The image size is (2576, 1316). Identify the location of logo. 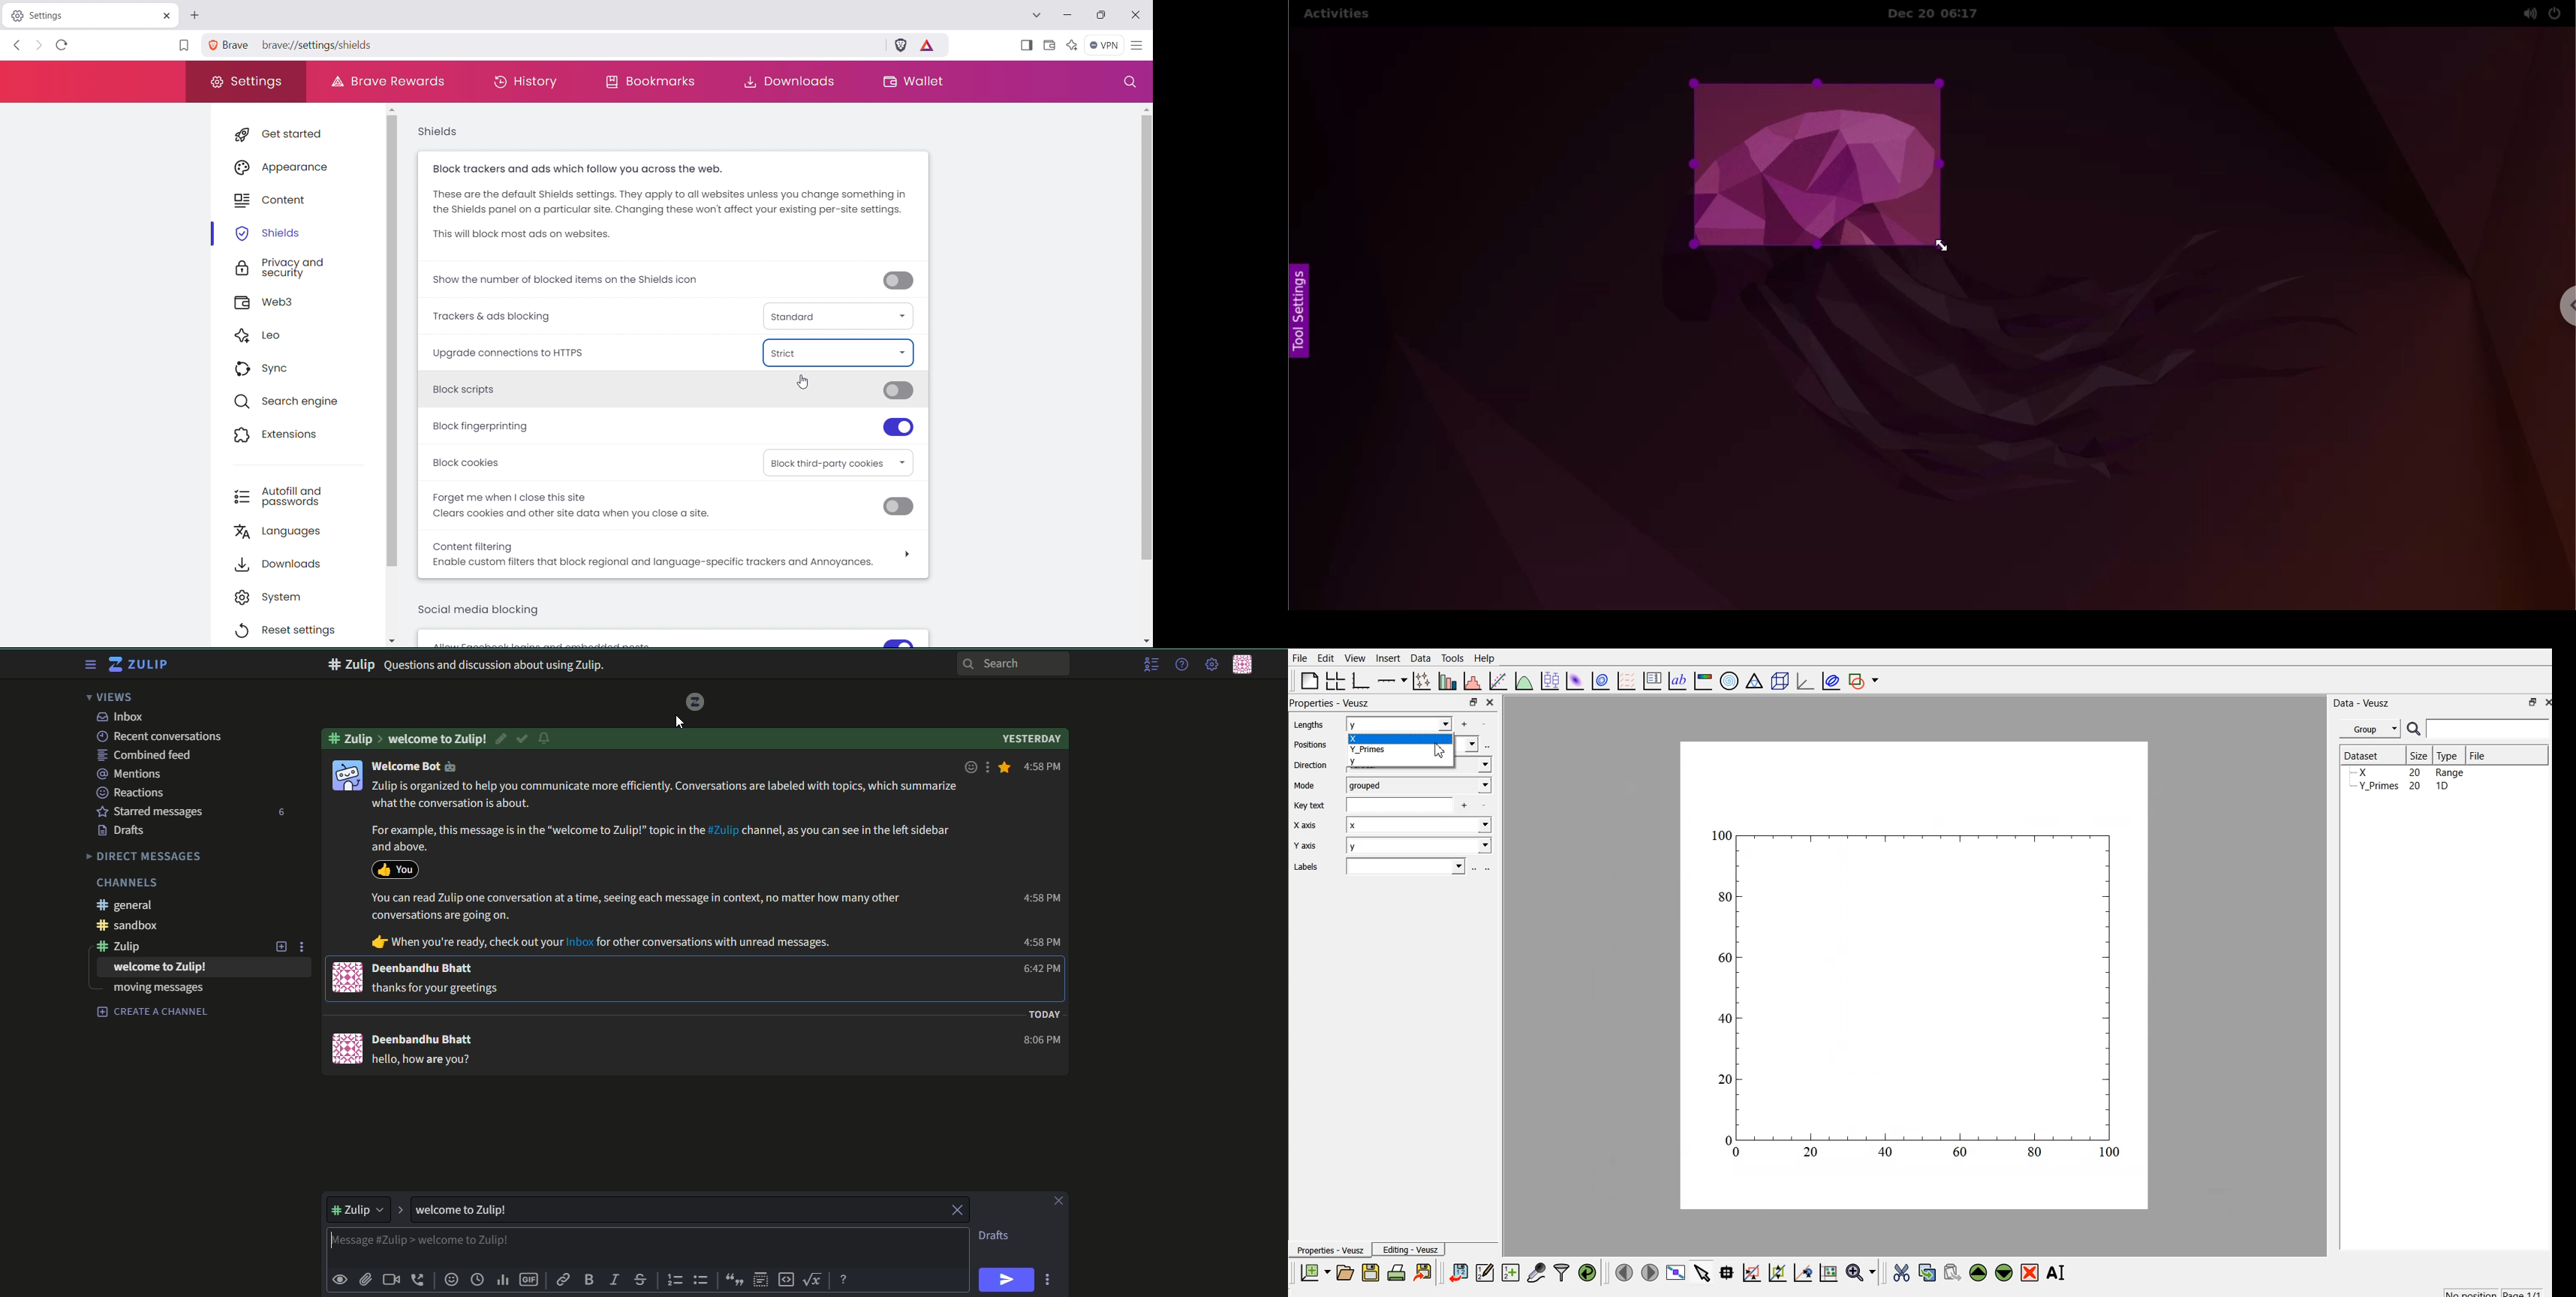
(696, 701).